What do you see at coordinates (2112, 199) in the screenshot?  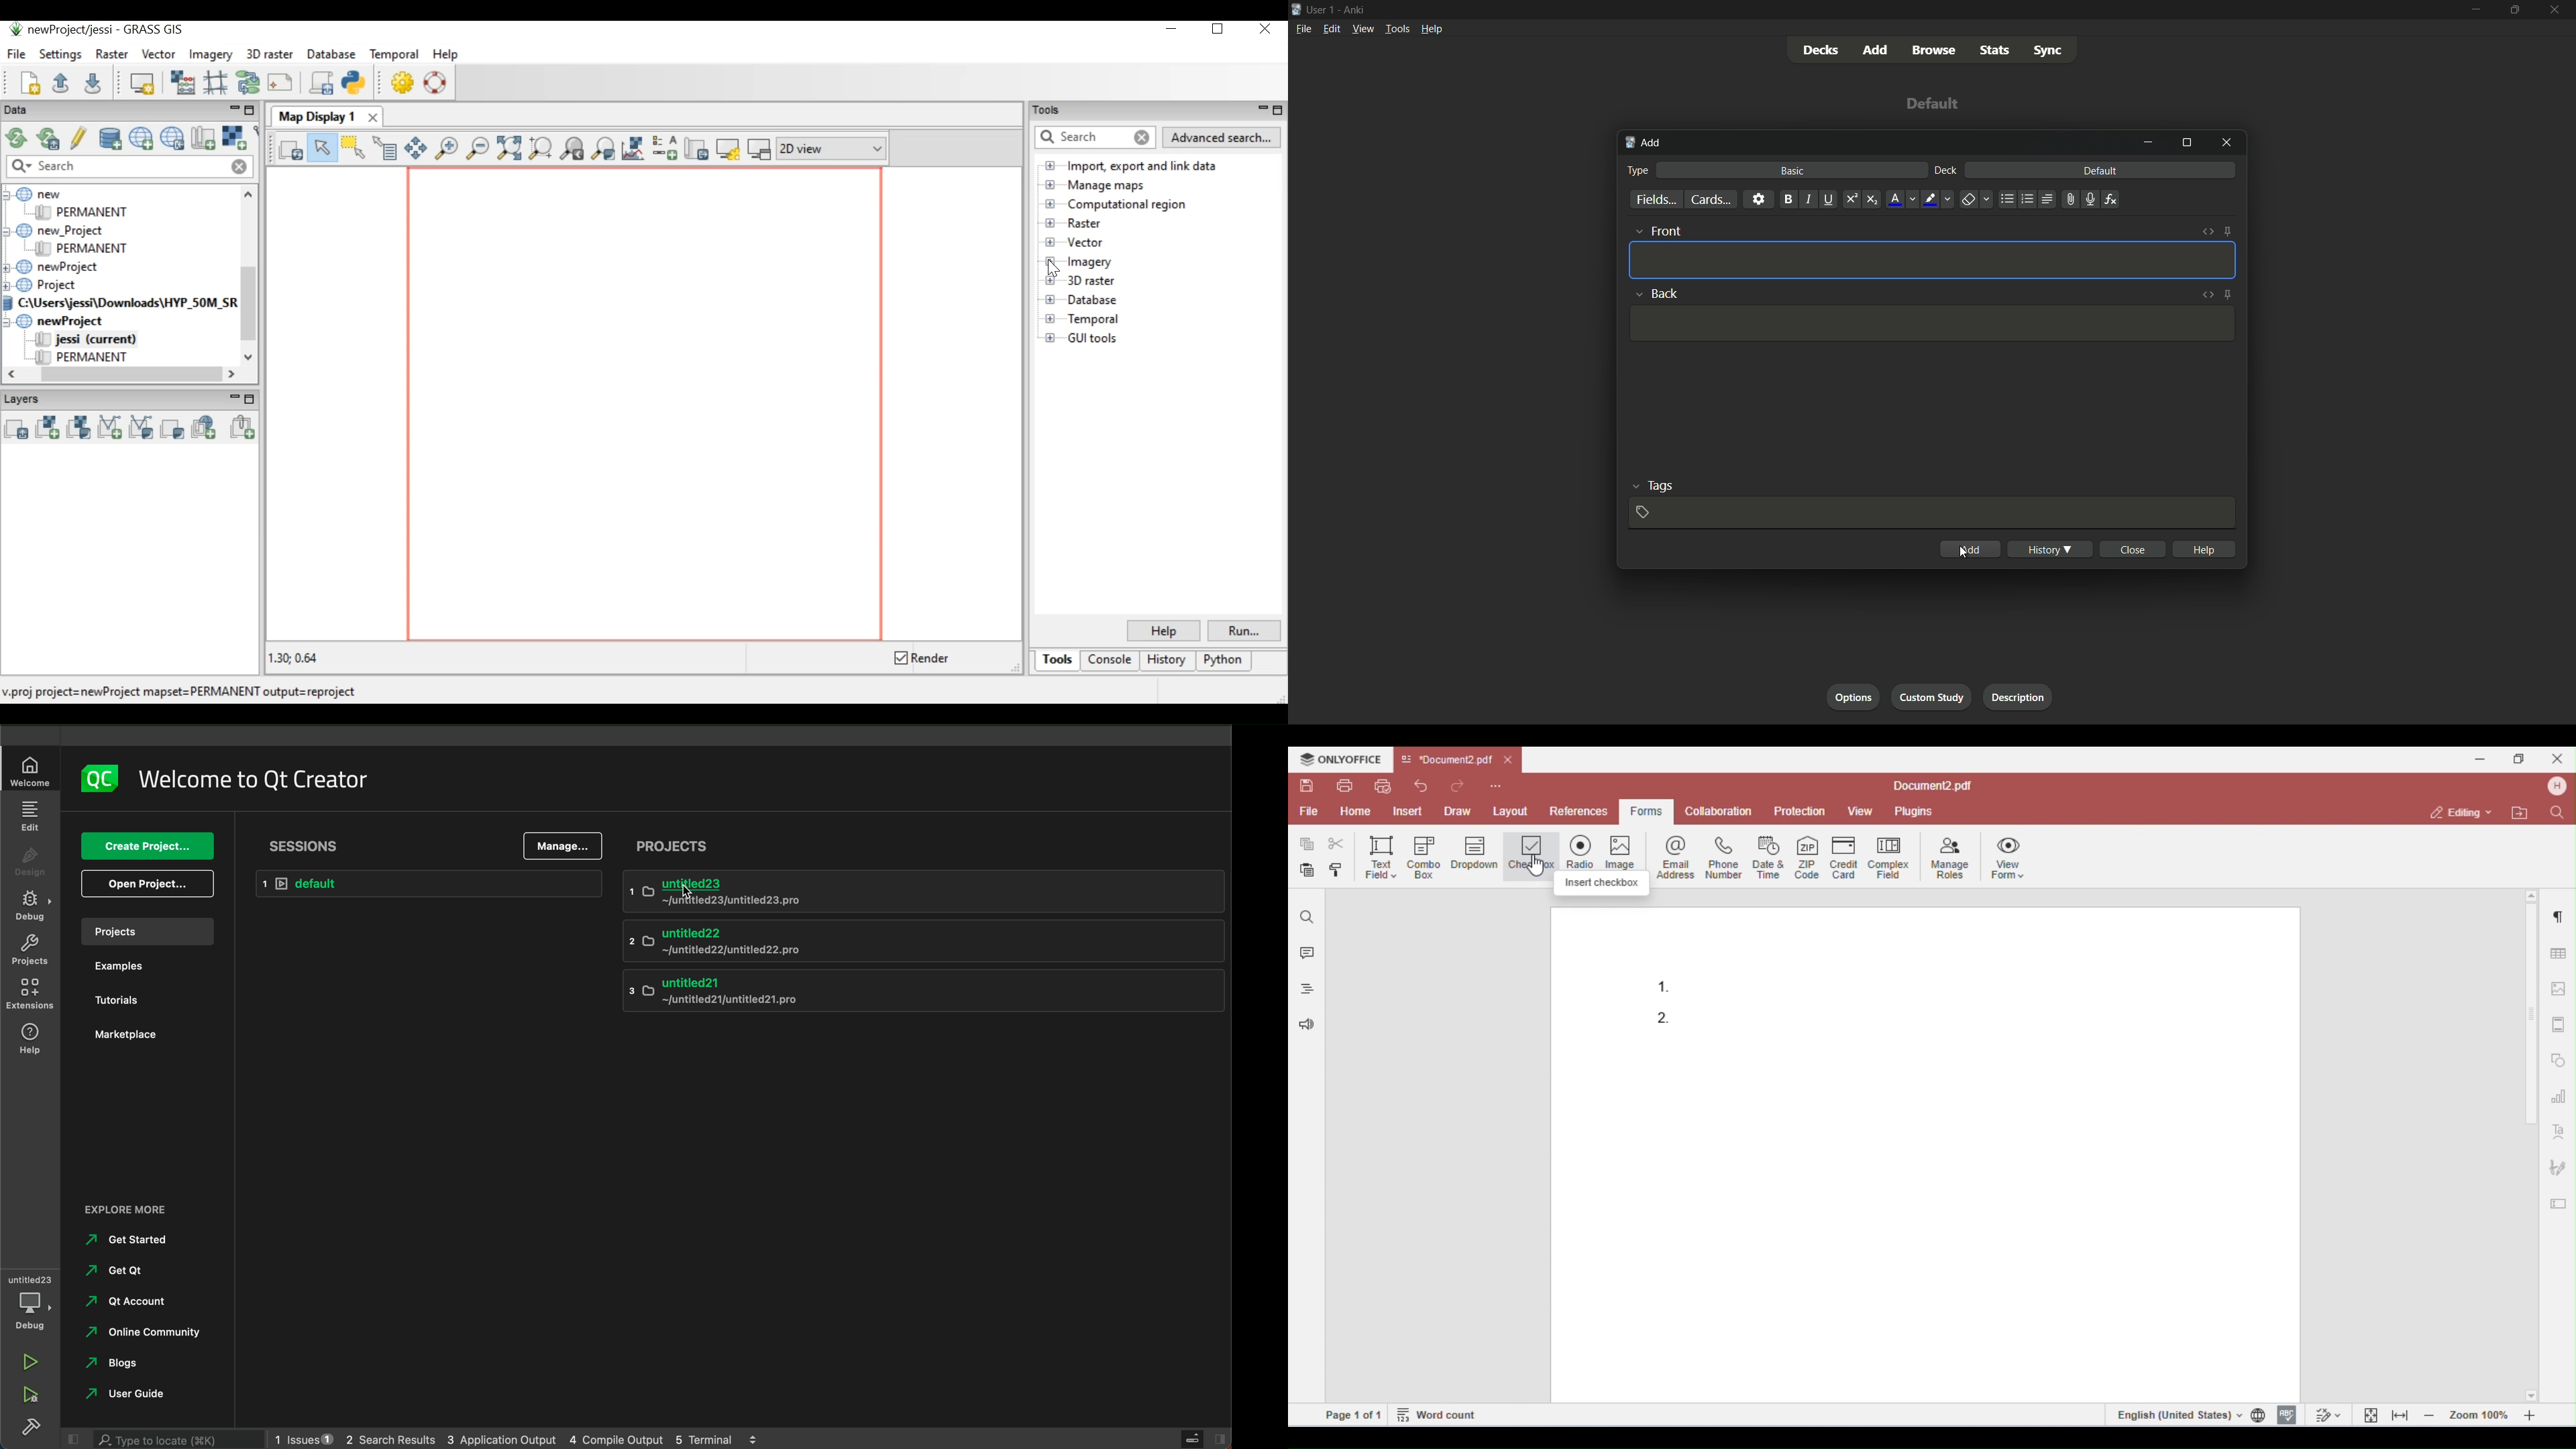 I see `equations` at bounding box center [2112, 199].